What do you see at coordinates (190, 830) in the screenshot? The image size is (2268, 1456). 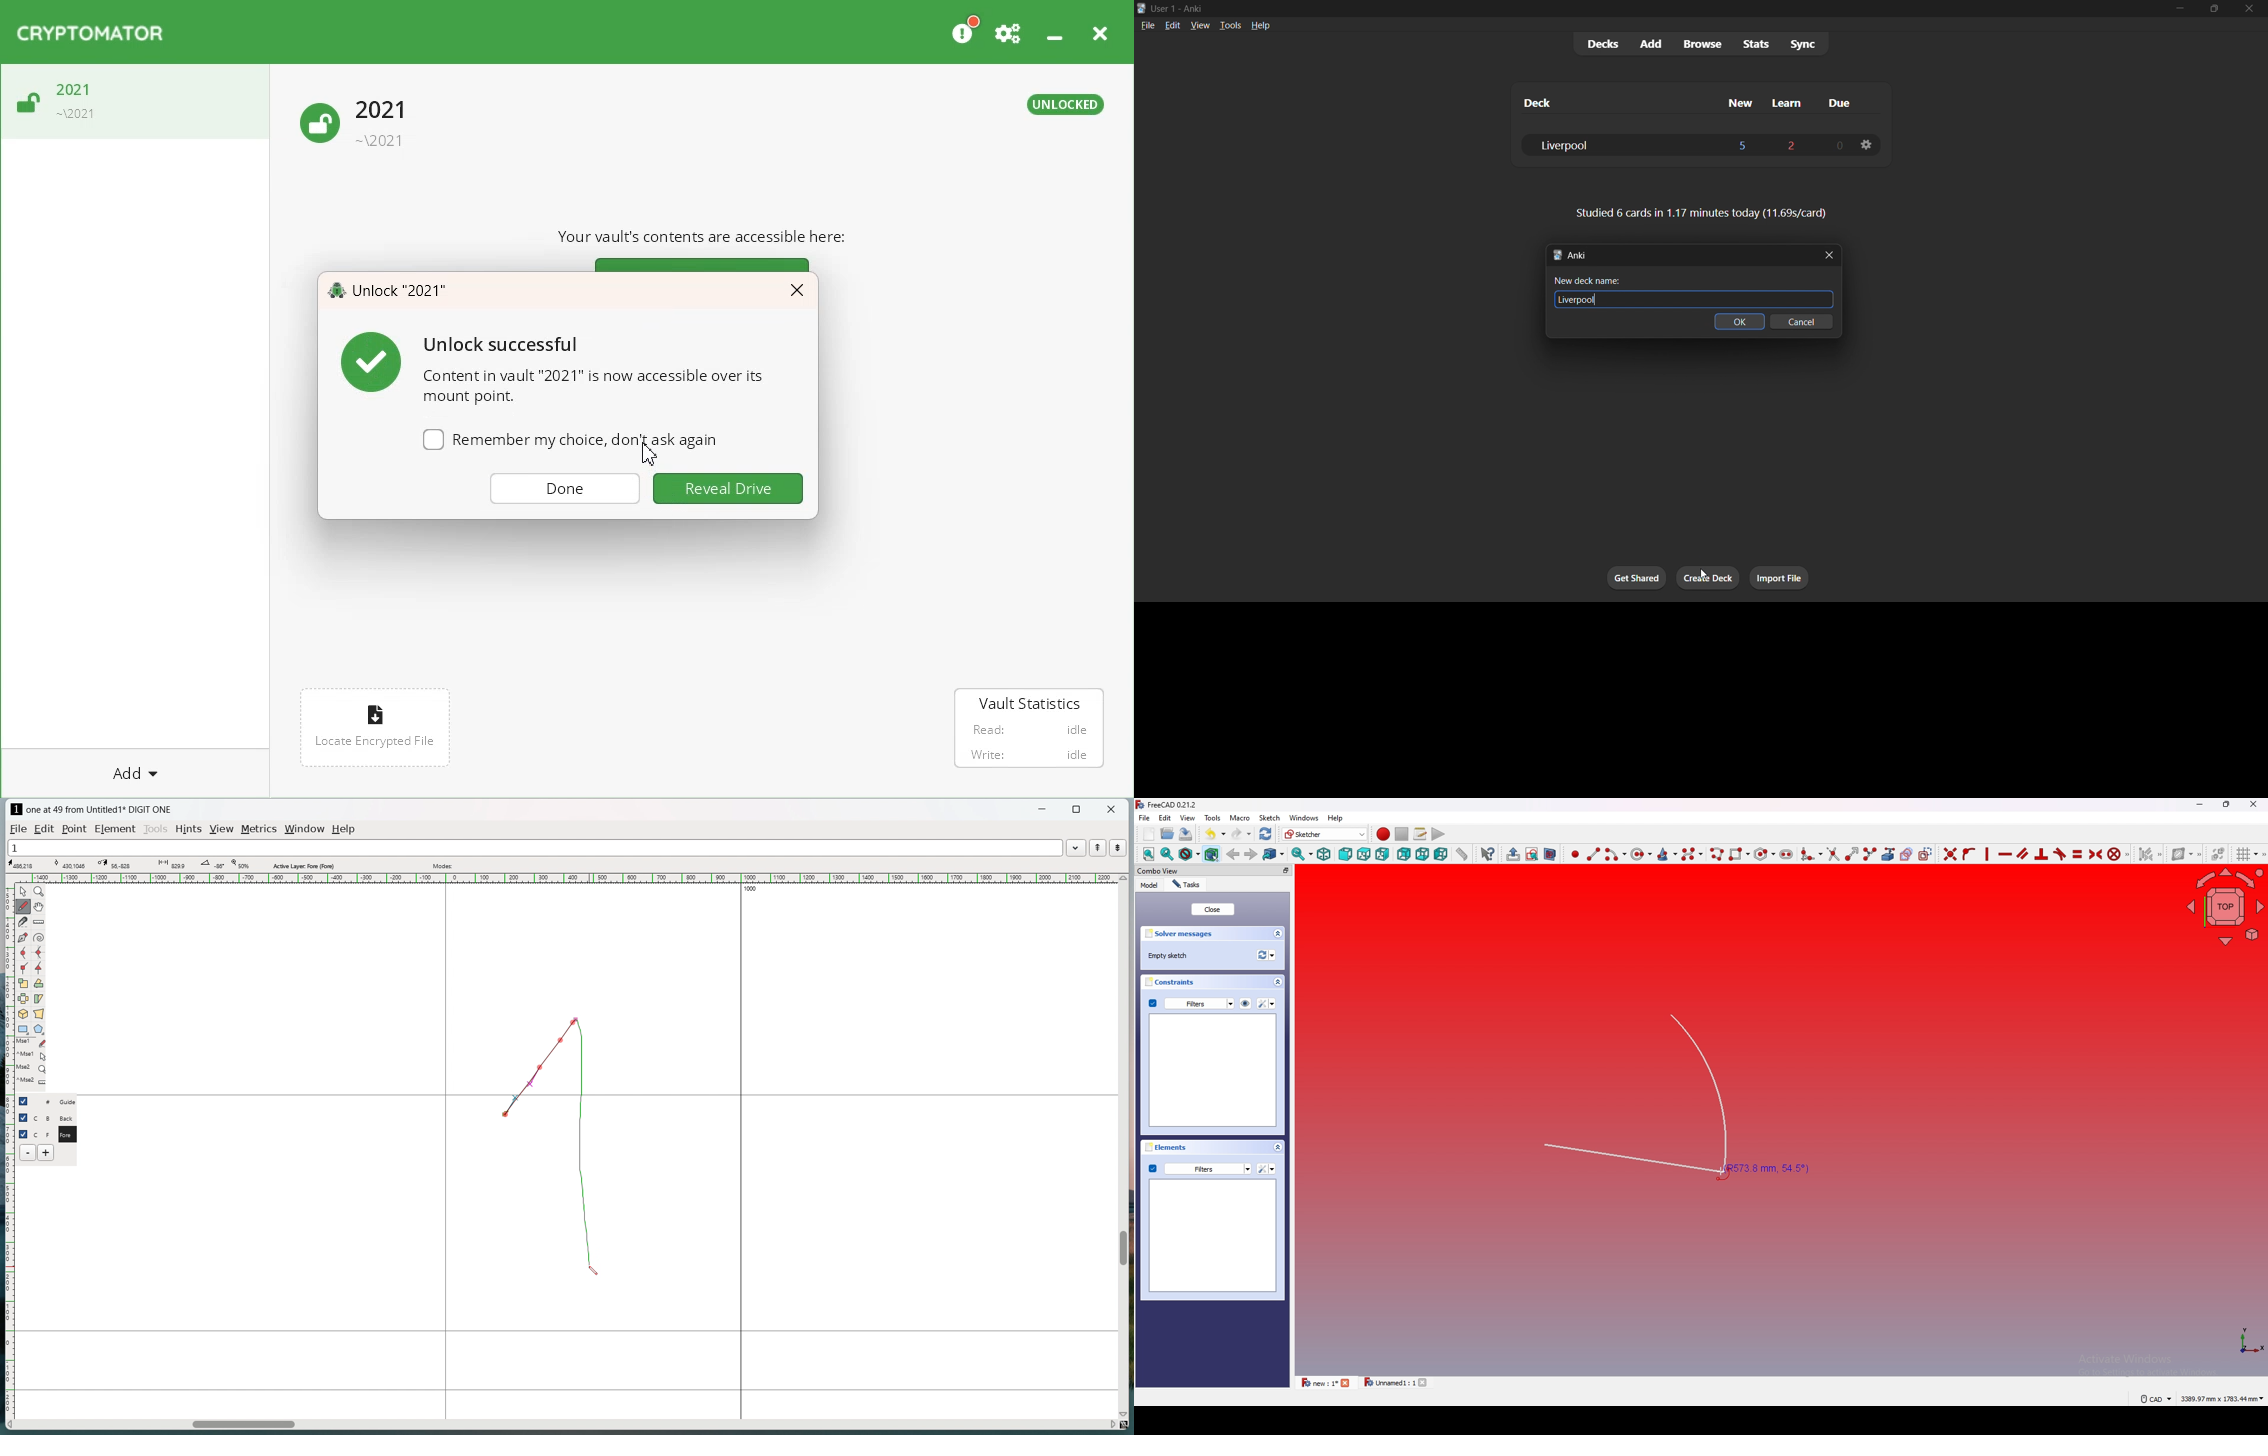 I see `hints` at bounding box center [190, 830].